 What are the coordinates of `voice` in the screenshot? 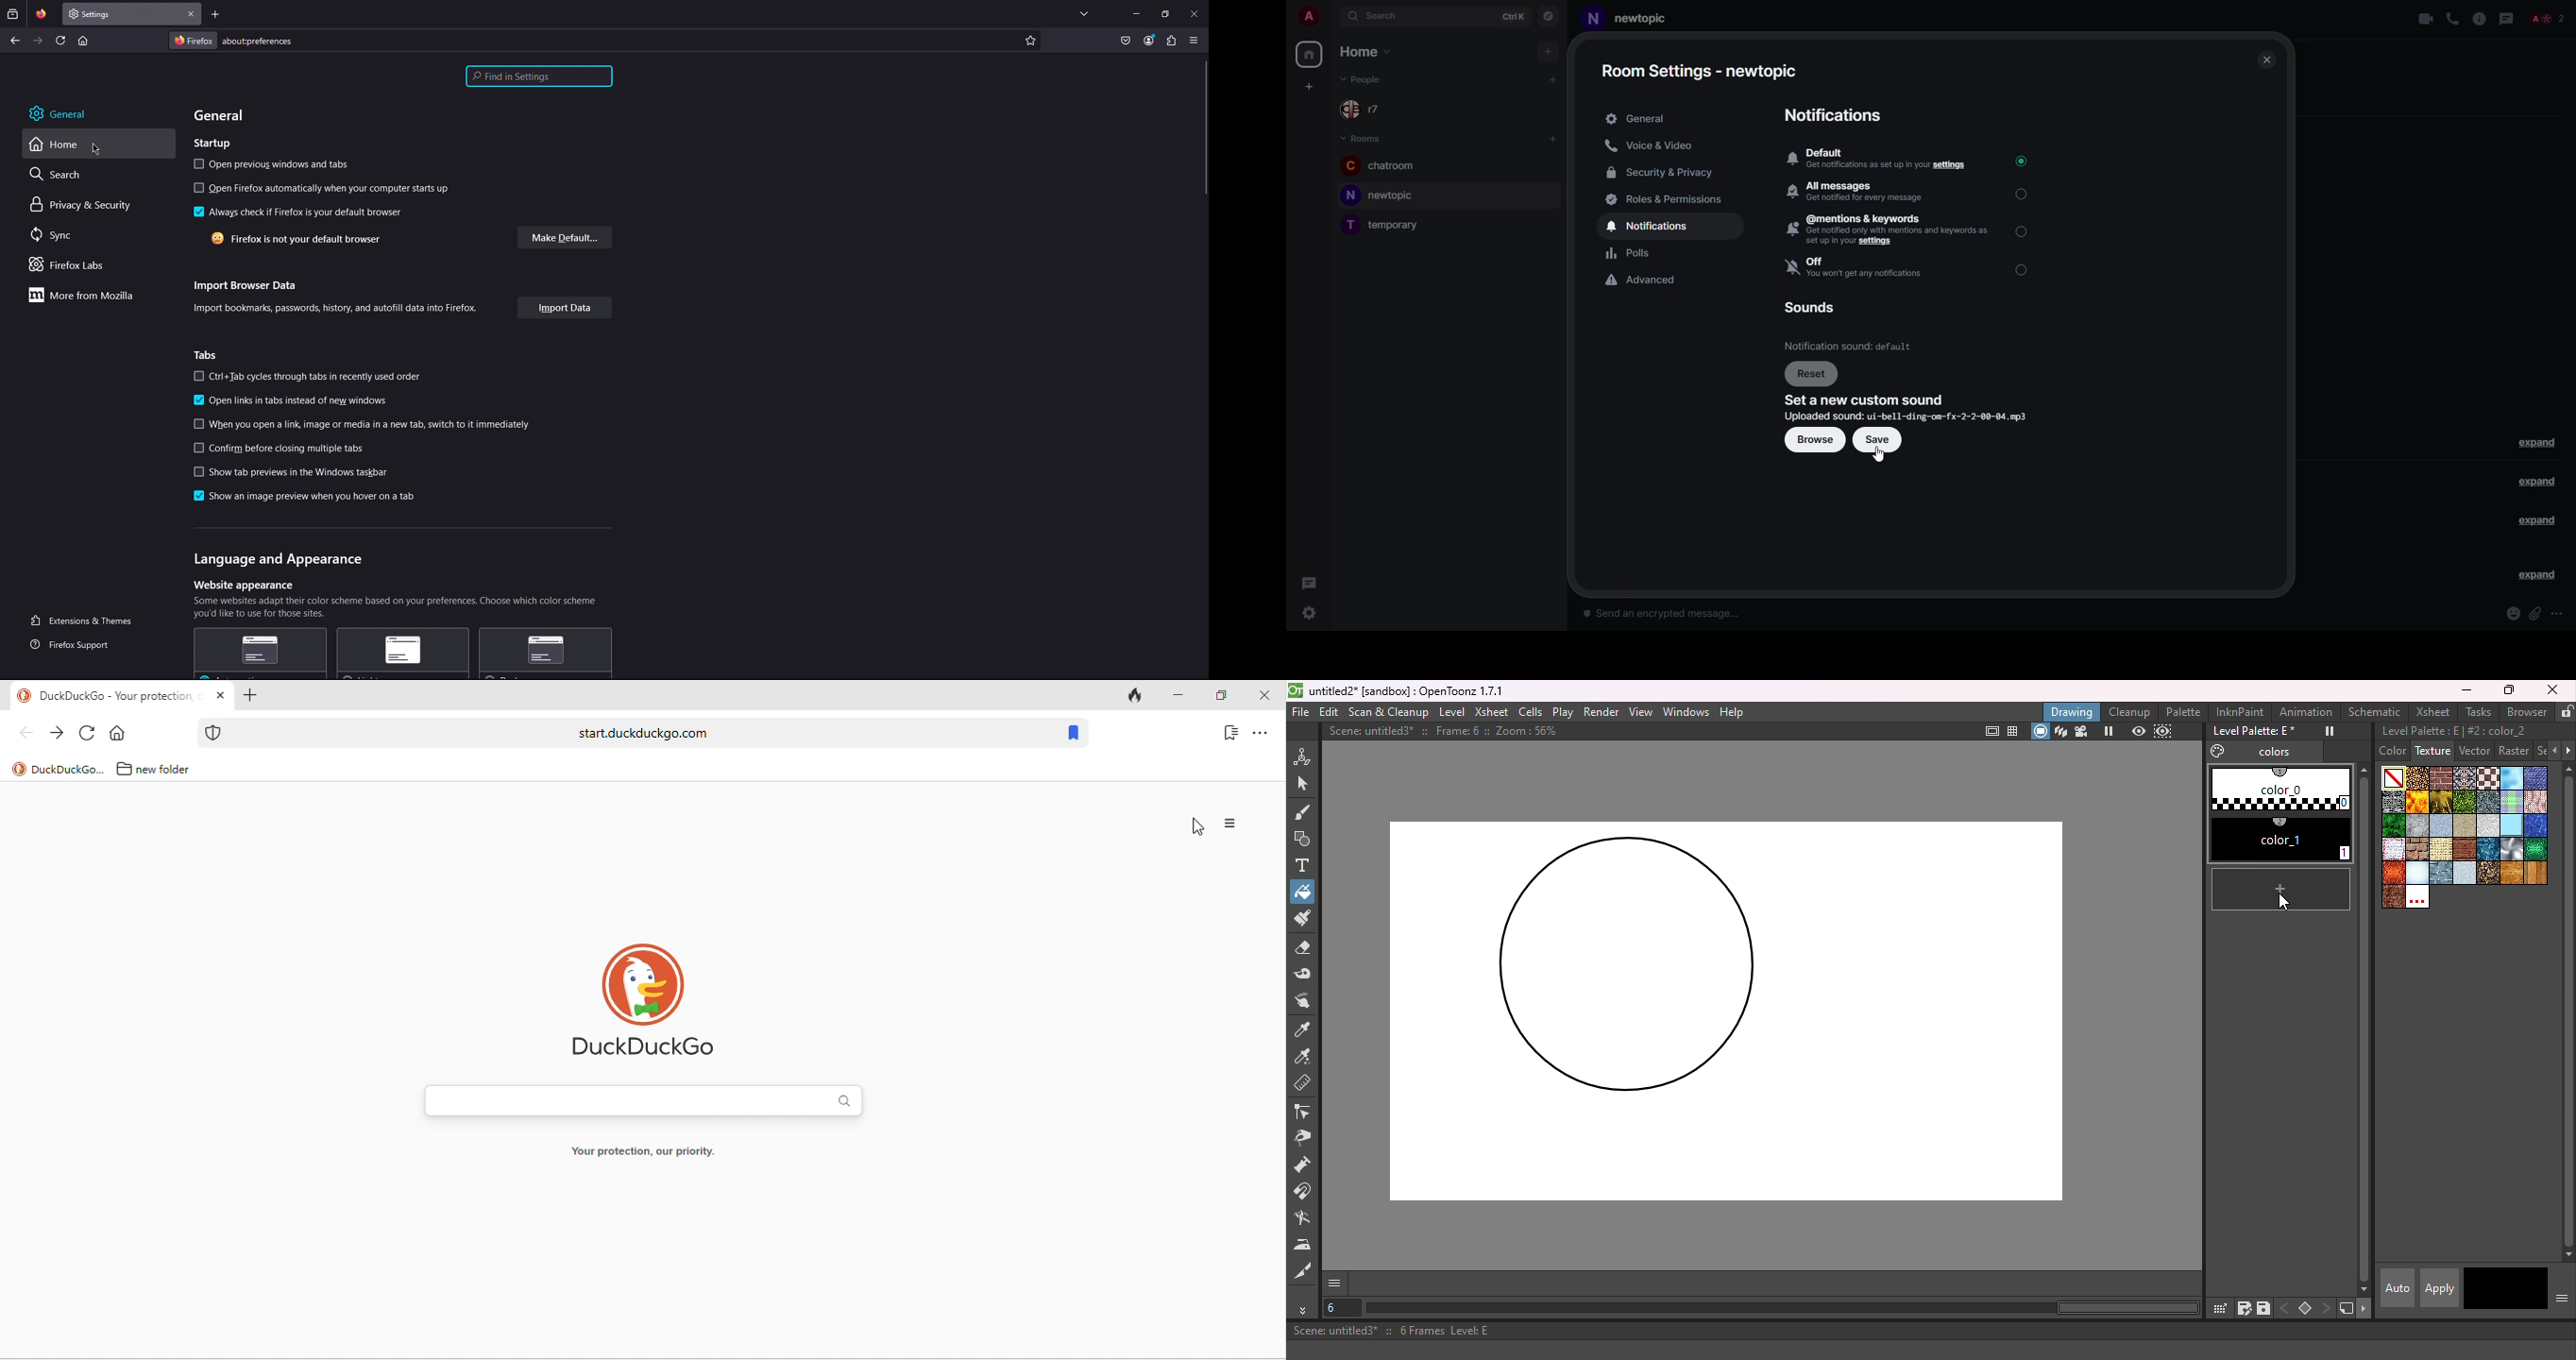 It's located at (1654, 145).